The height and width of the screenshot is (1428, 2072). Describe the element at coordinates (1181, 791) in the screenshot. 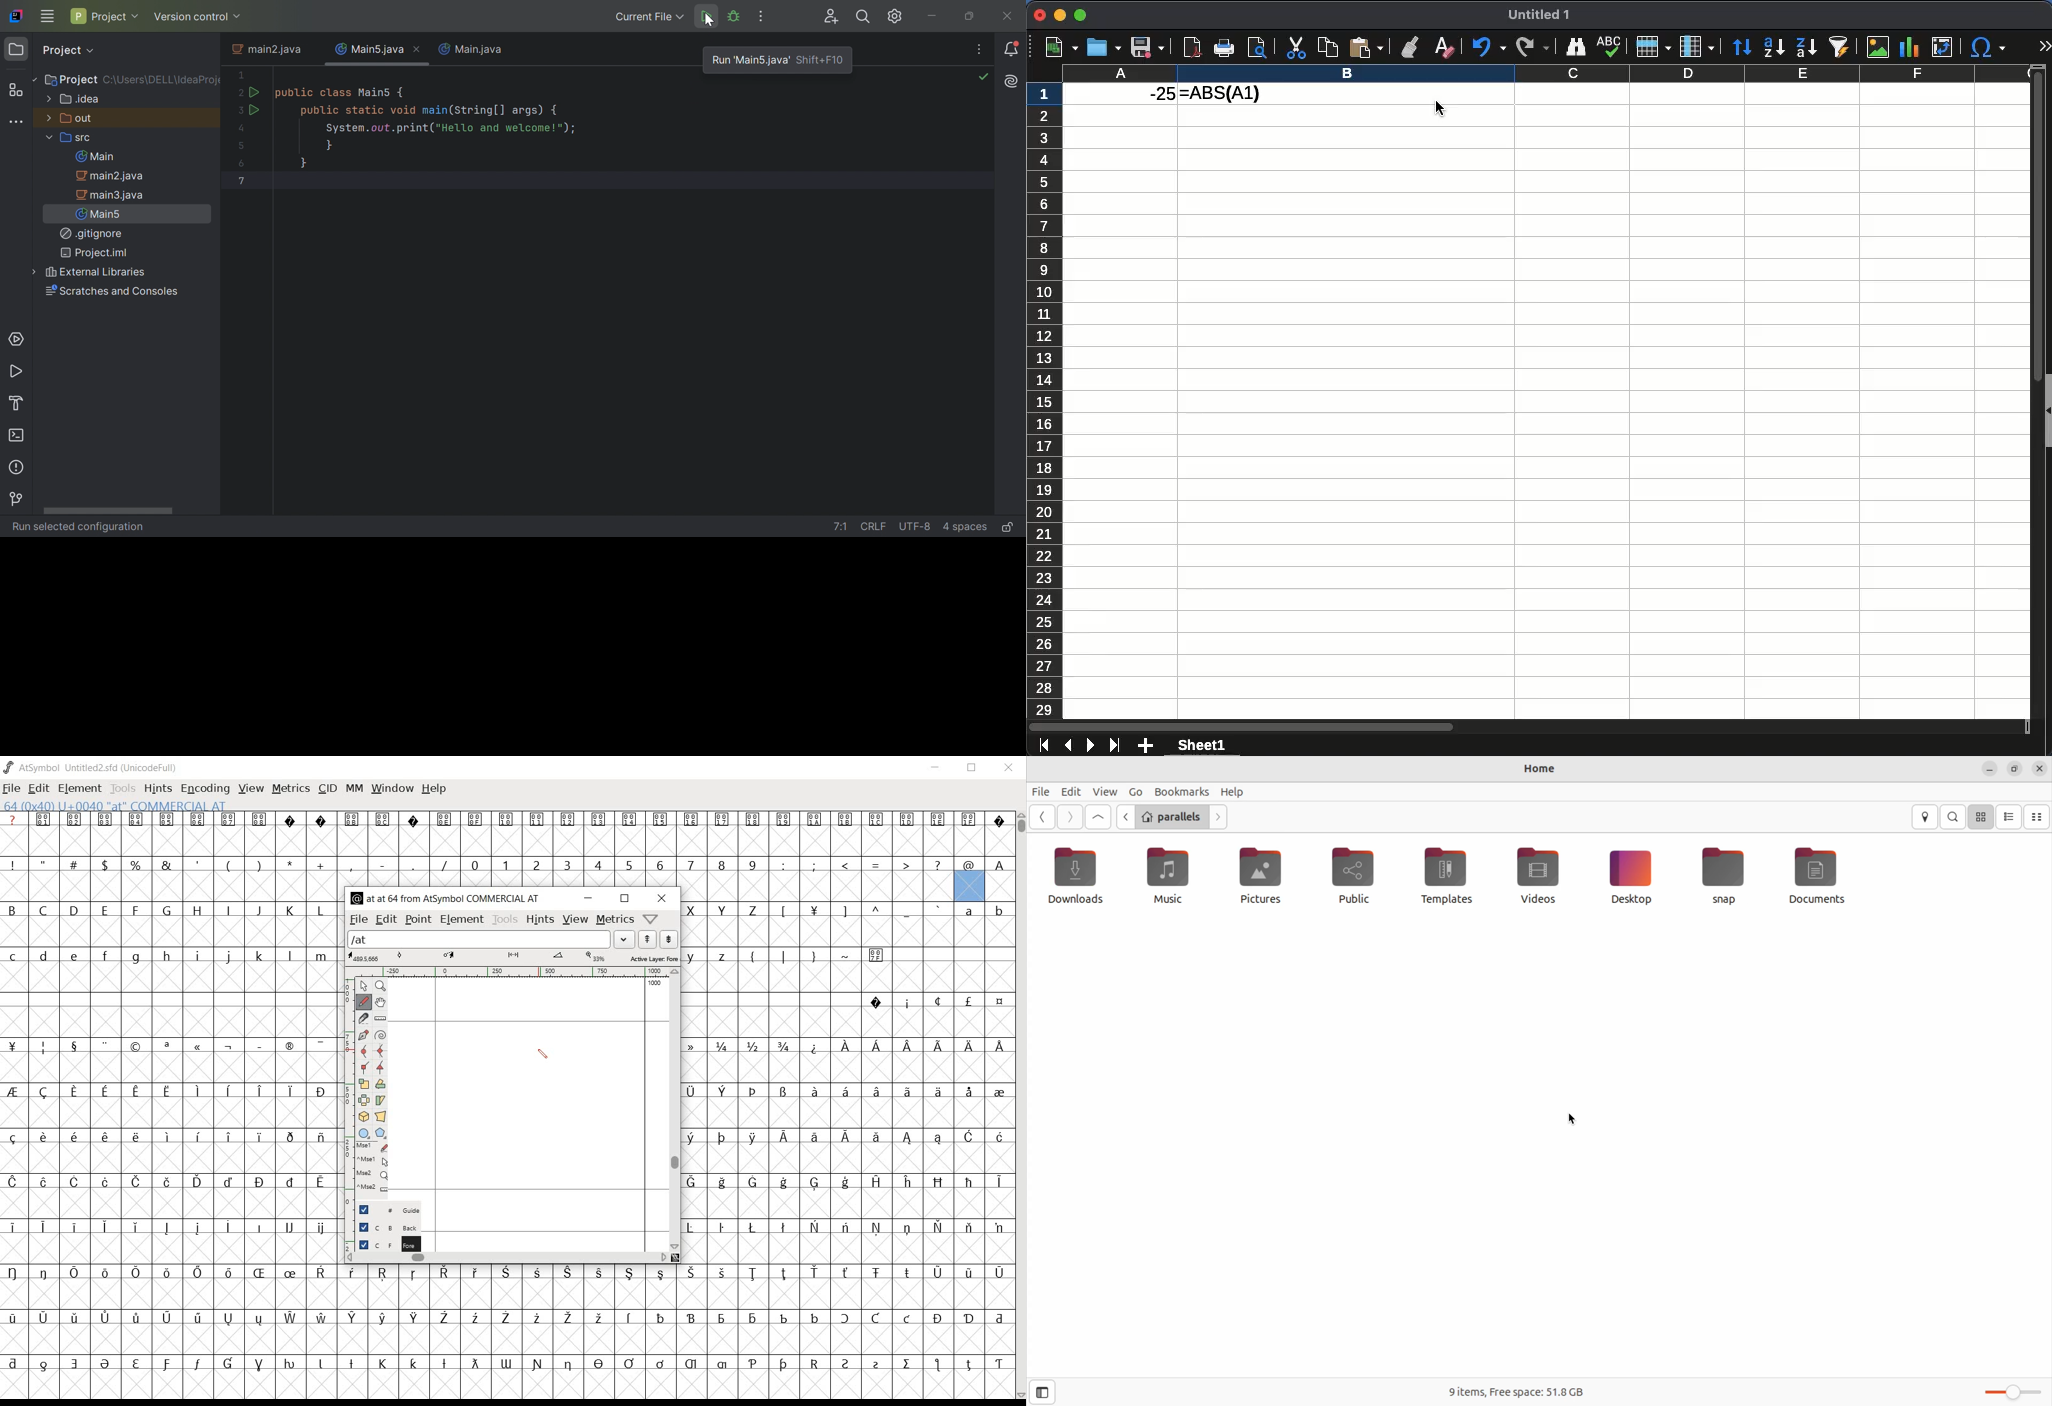

I see `bookmarks` at that location.